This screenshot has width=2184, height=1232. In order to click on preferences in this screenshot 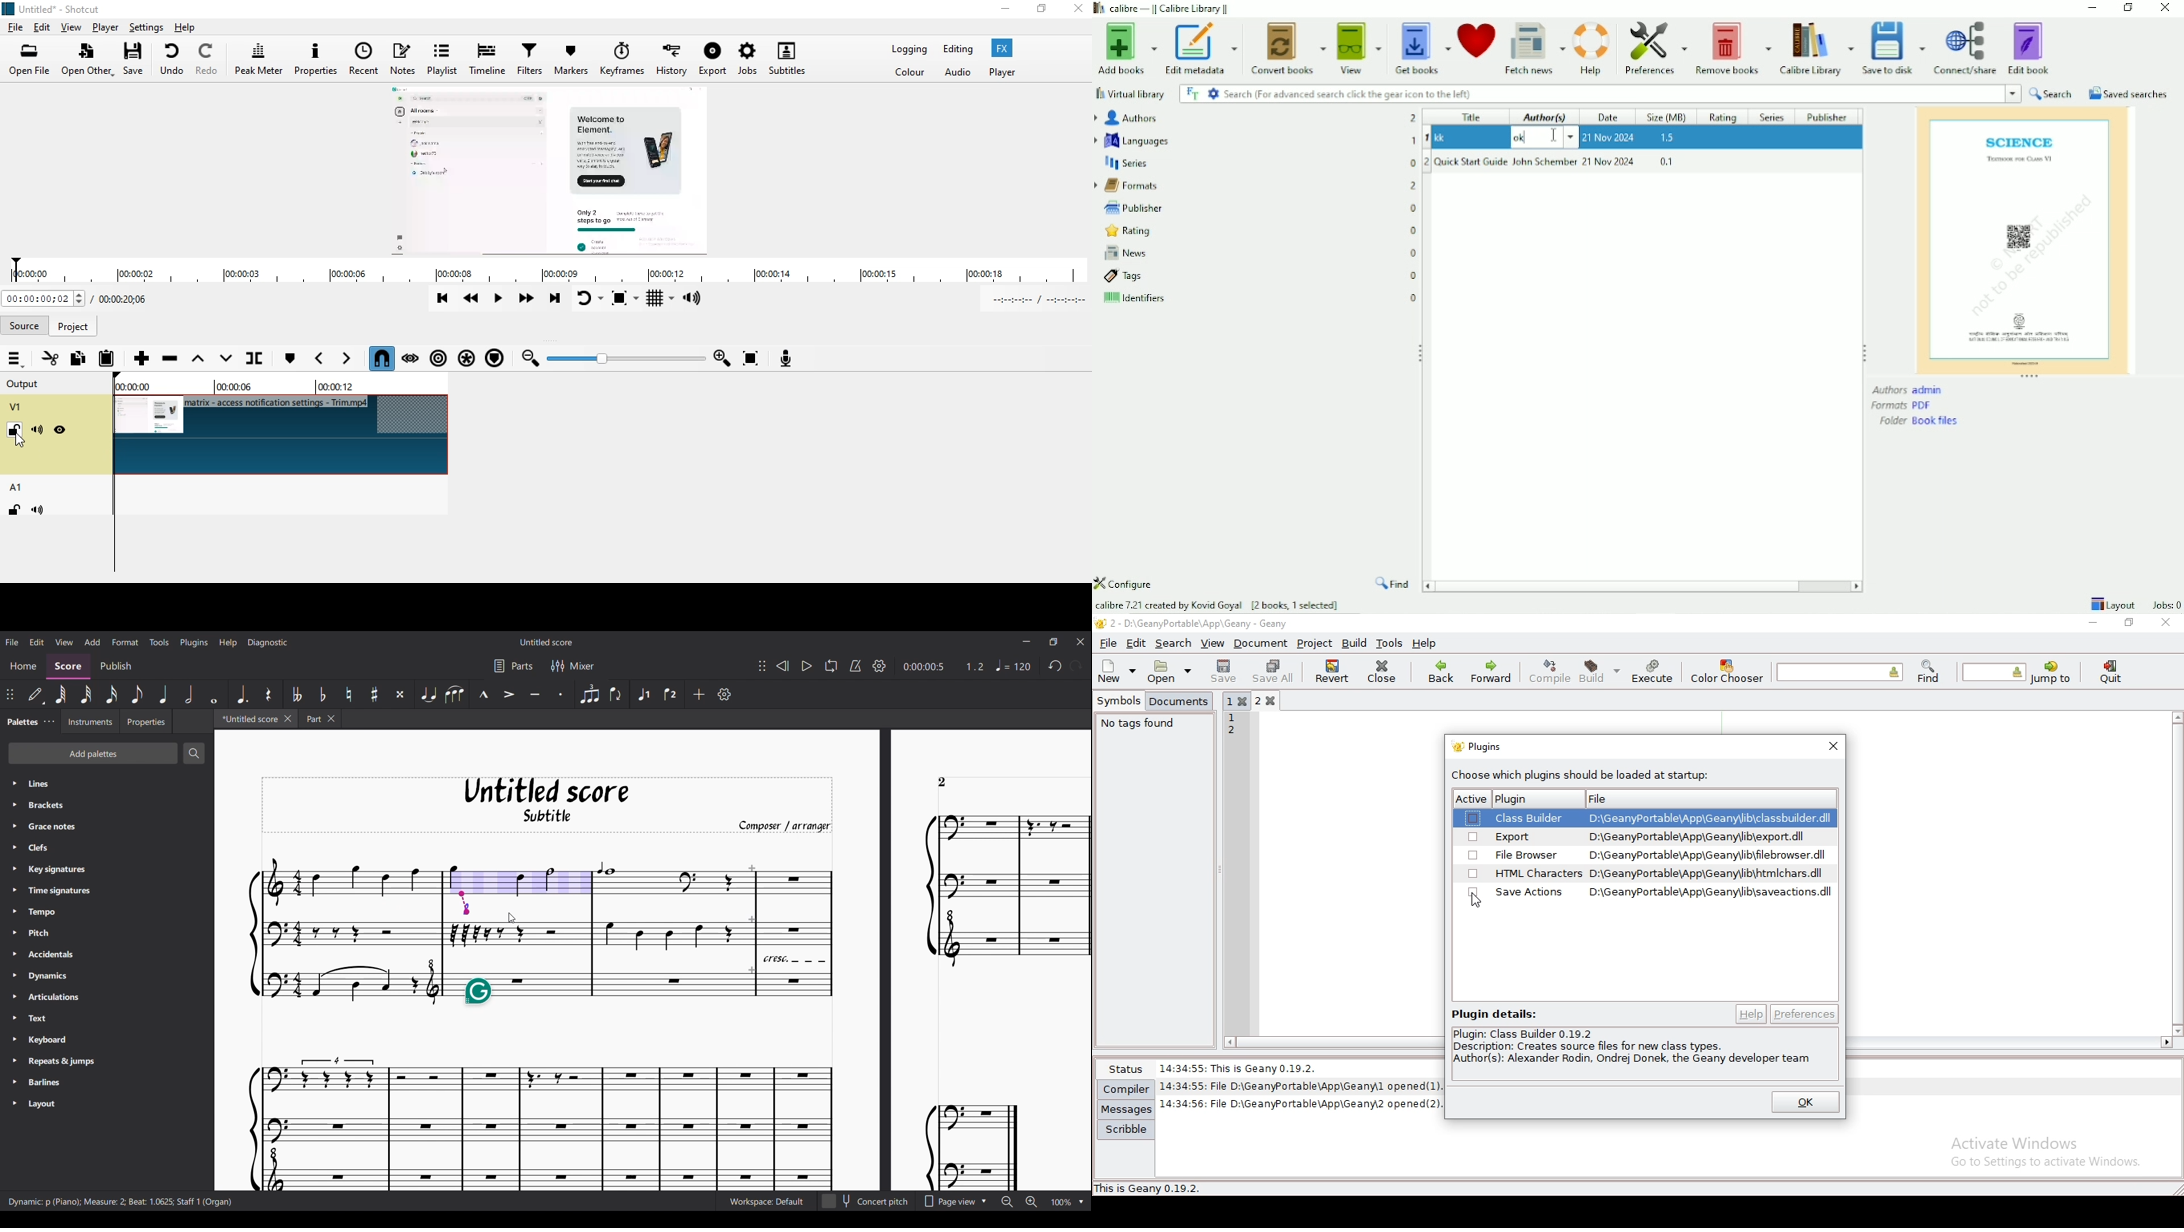, I will do `click(1803, 1015)`.